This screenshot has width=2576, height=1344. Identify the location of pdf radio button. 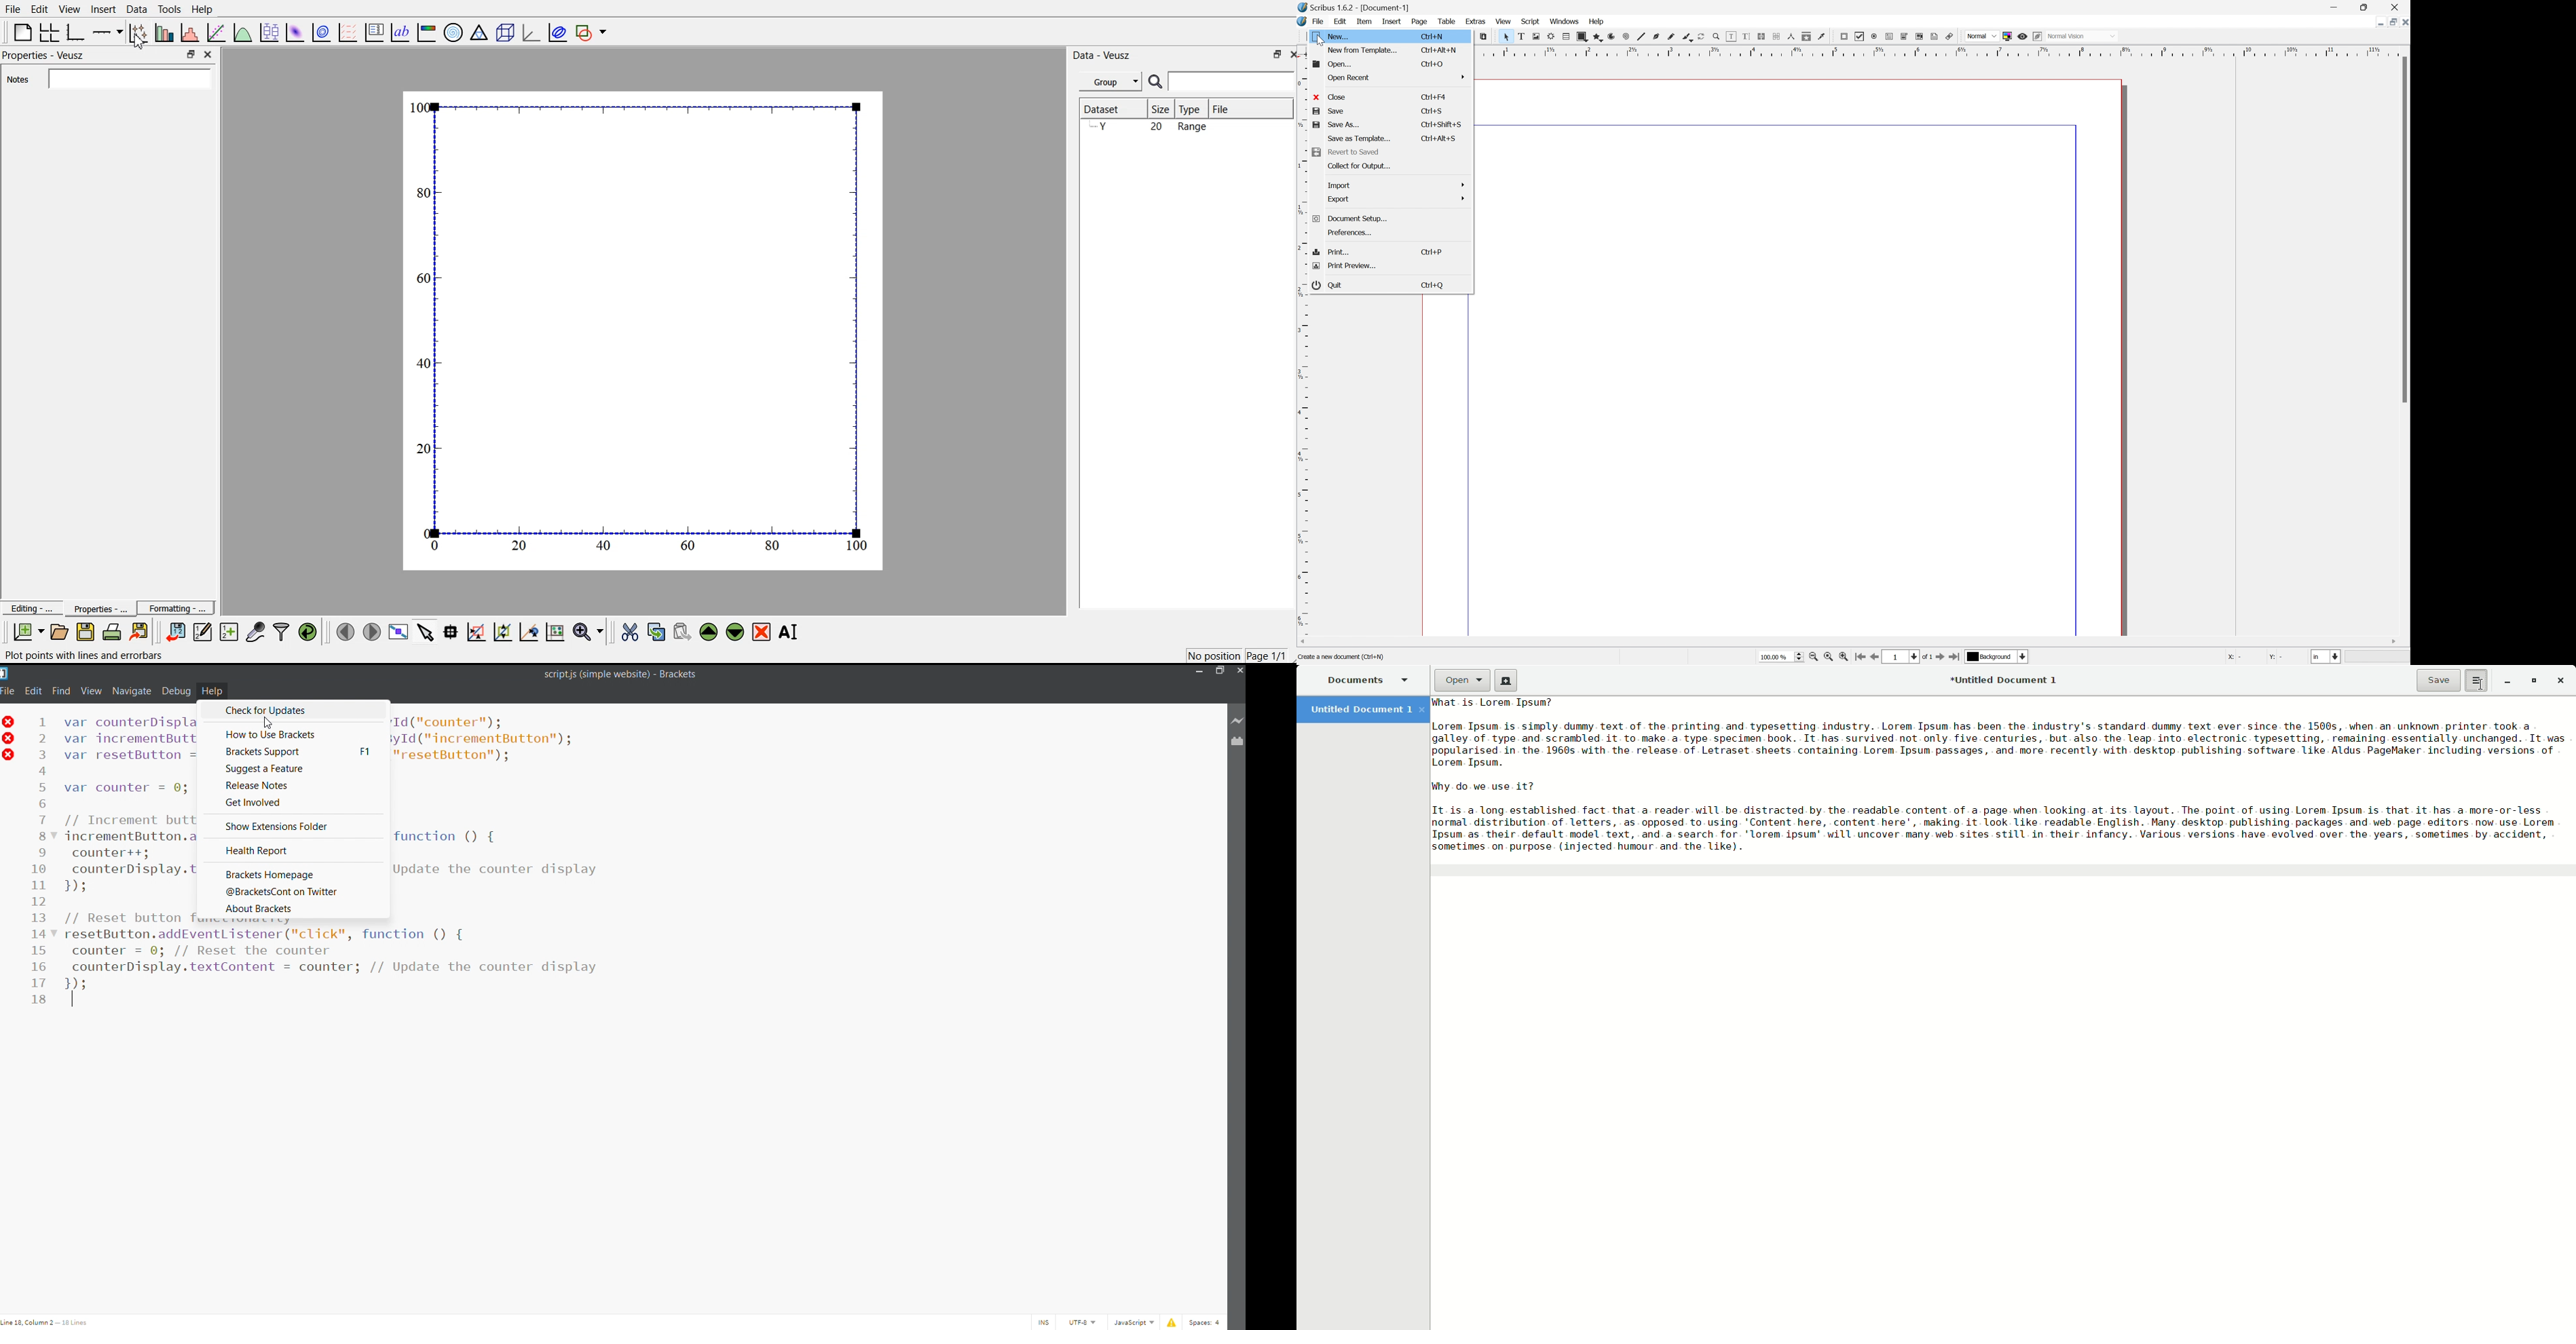
(1875, 35).